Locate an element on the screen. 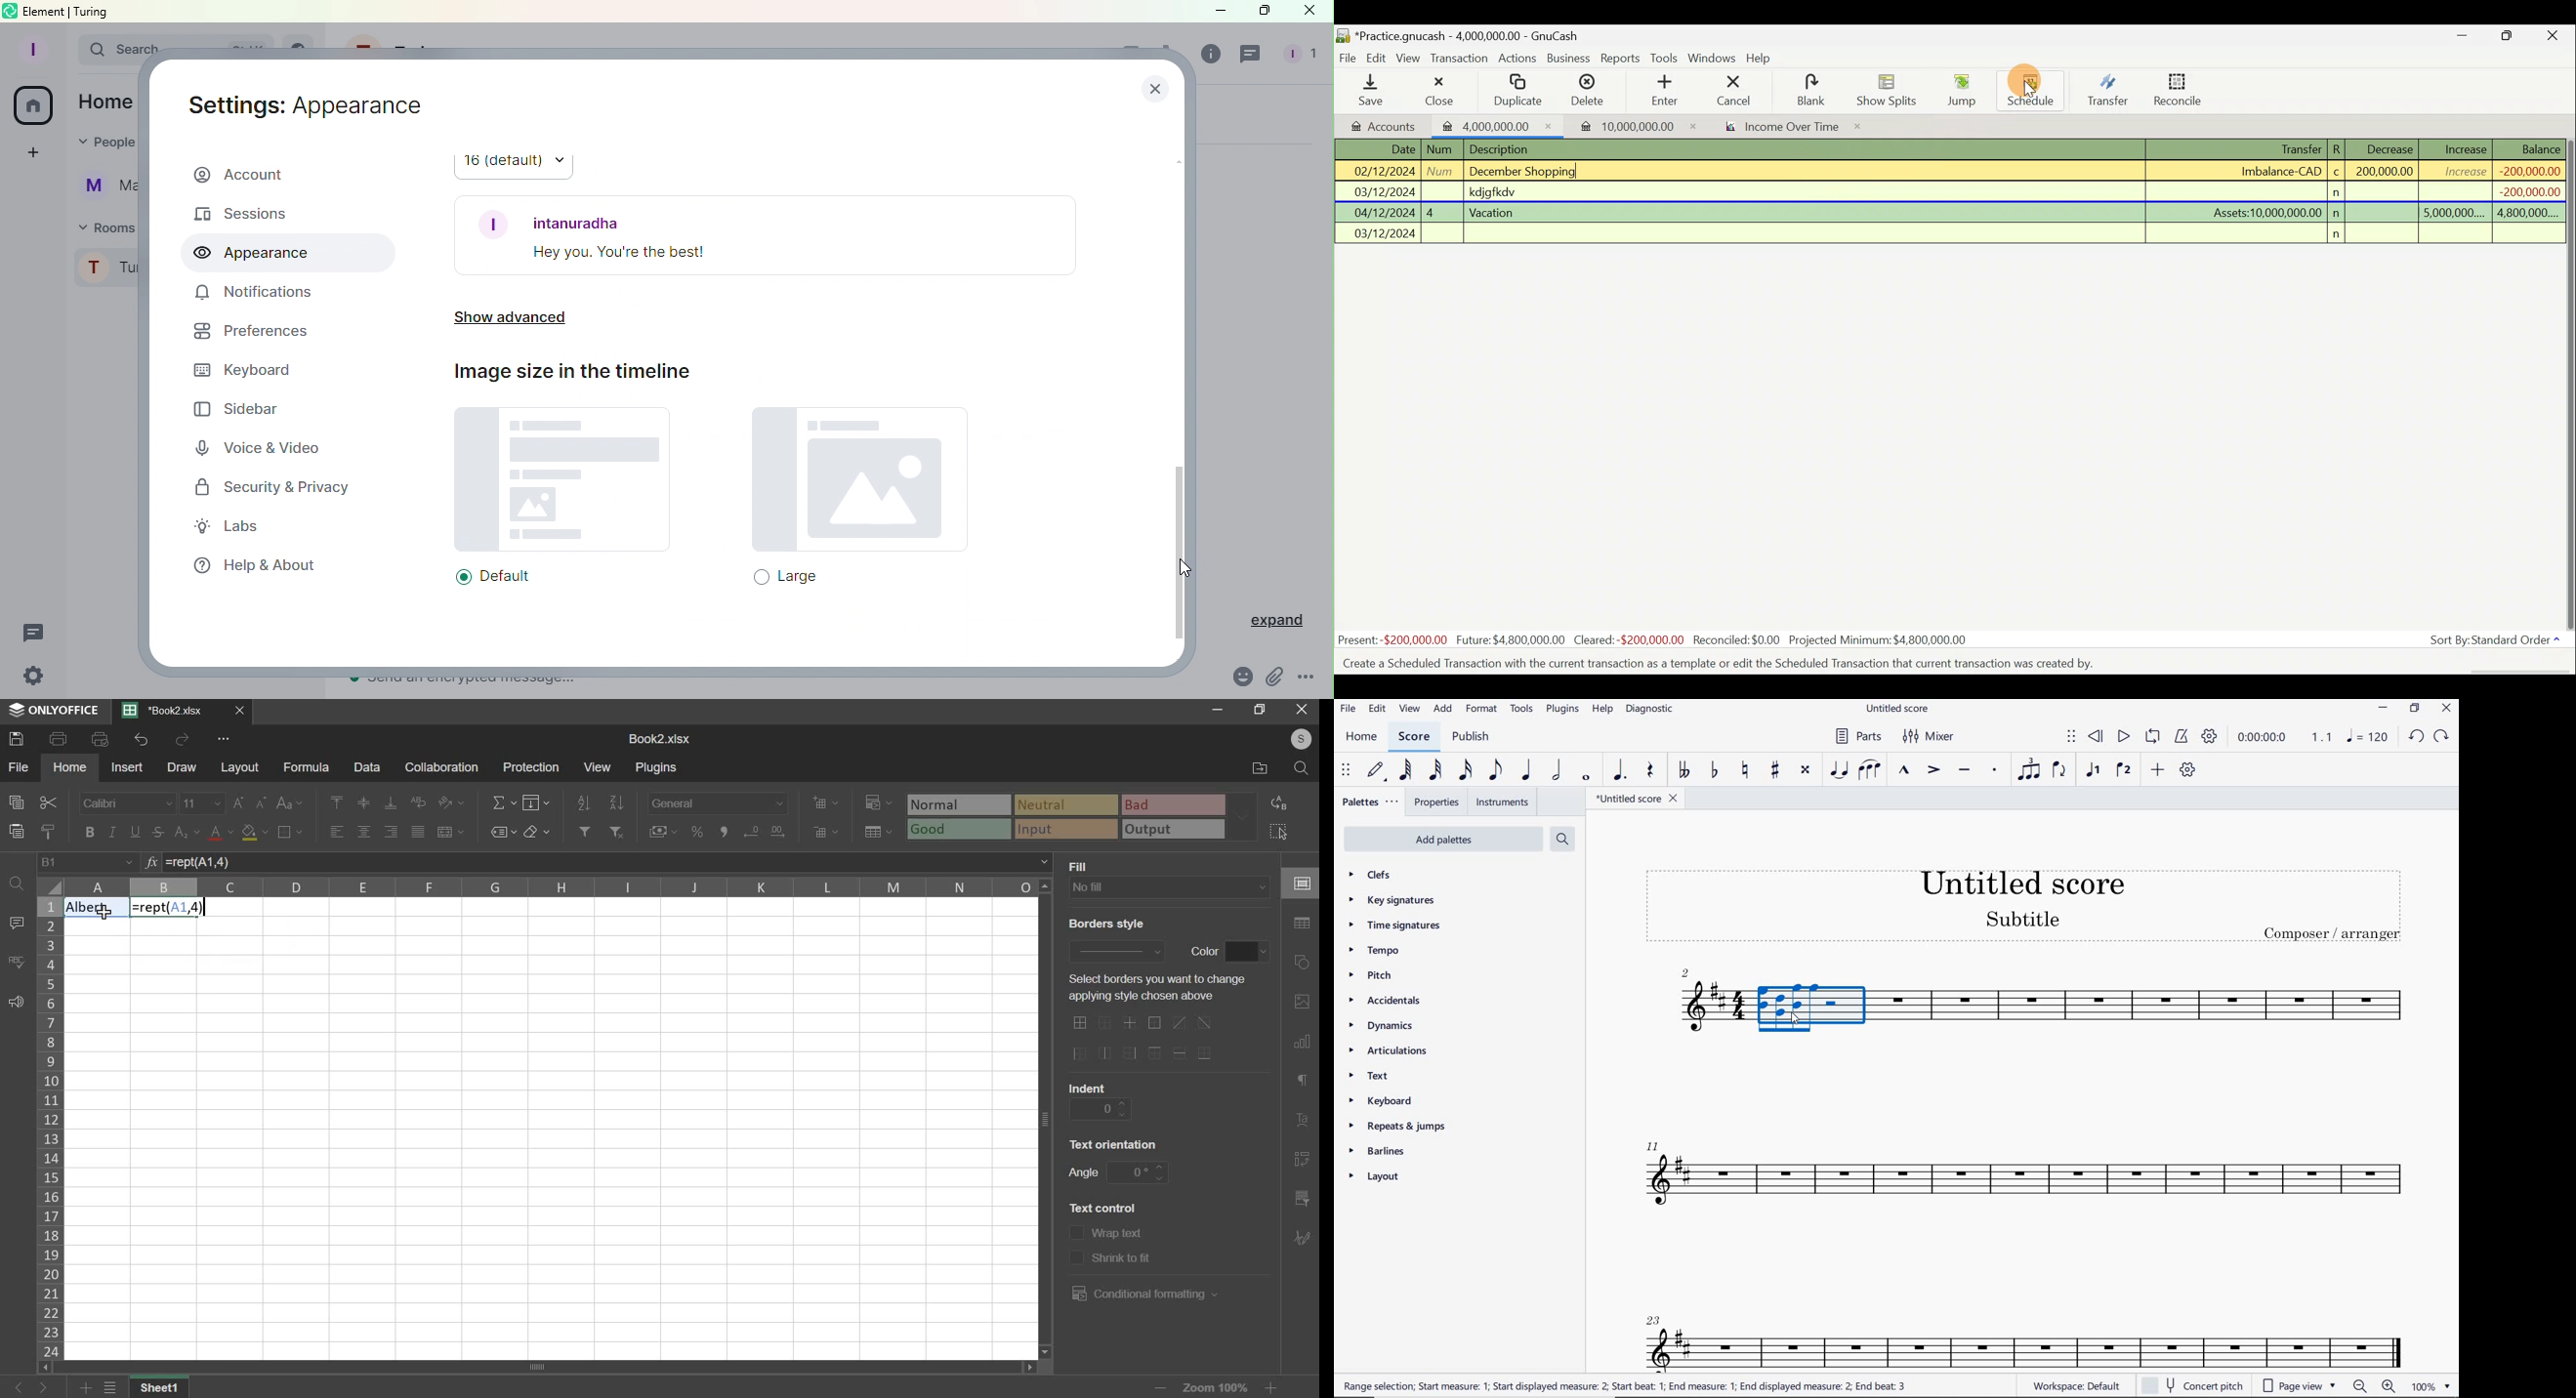 This screenshot has height=1400, width=2576. cursor is located at coordinates (104, 912).